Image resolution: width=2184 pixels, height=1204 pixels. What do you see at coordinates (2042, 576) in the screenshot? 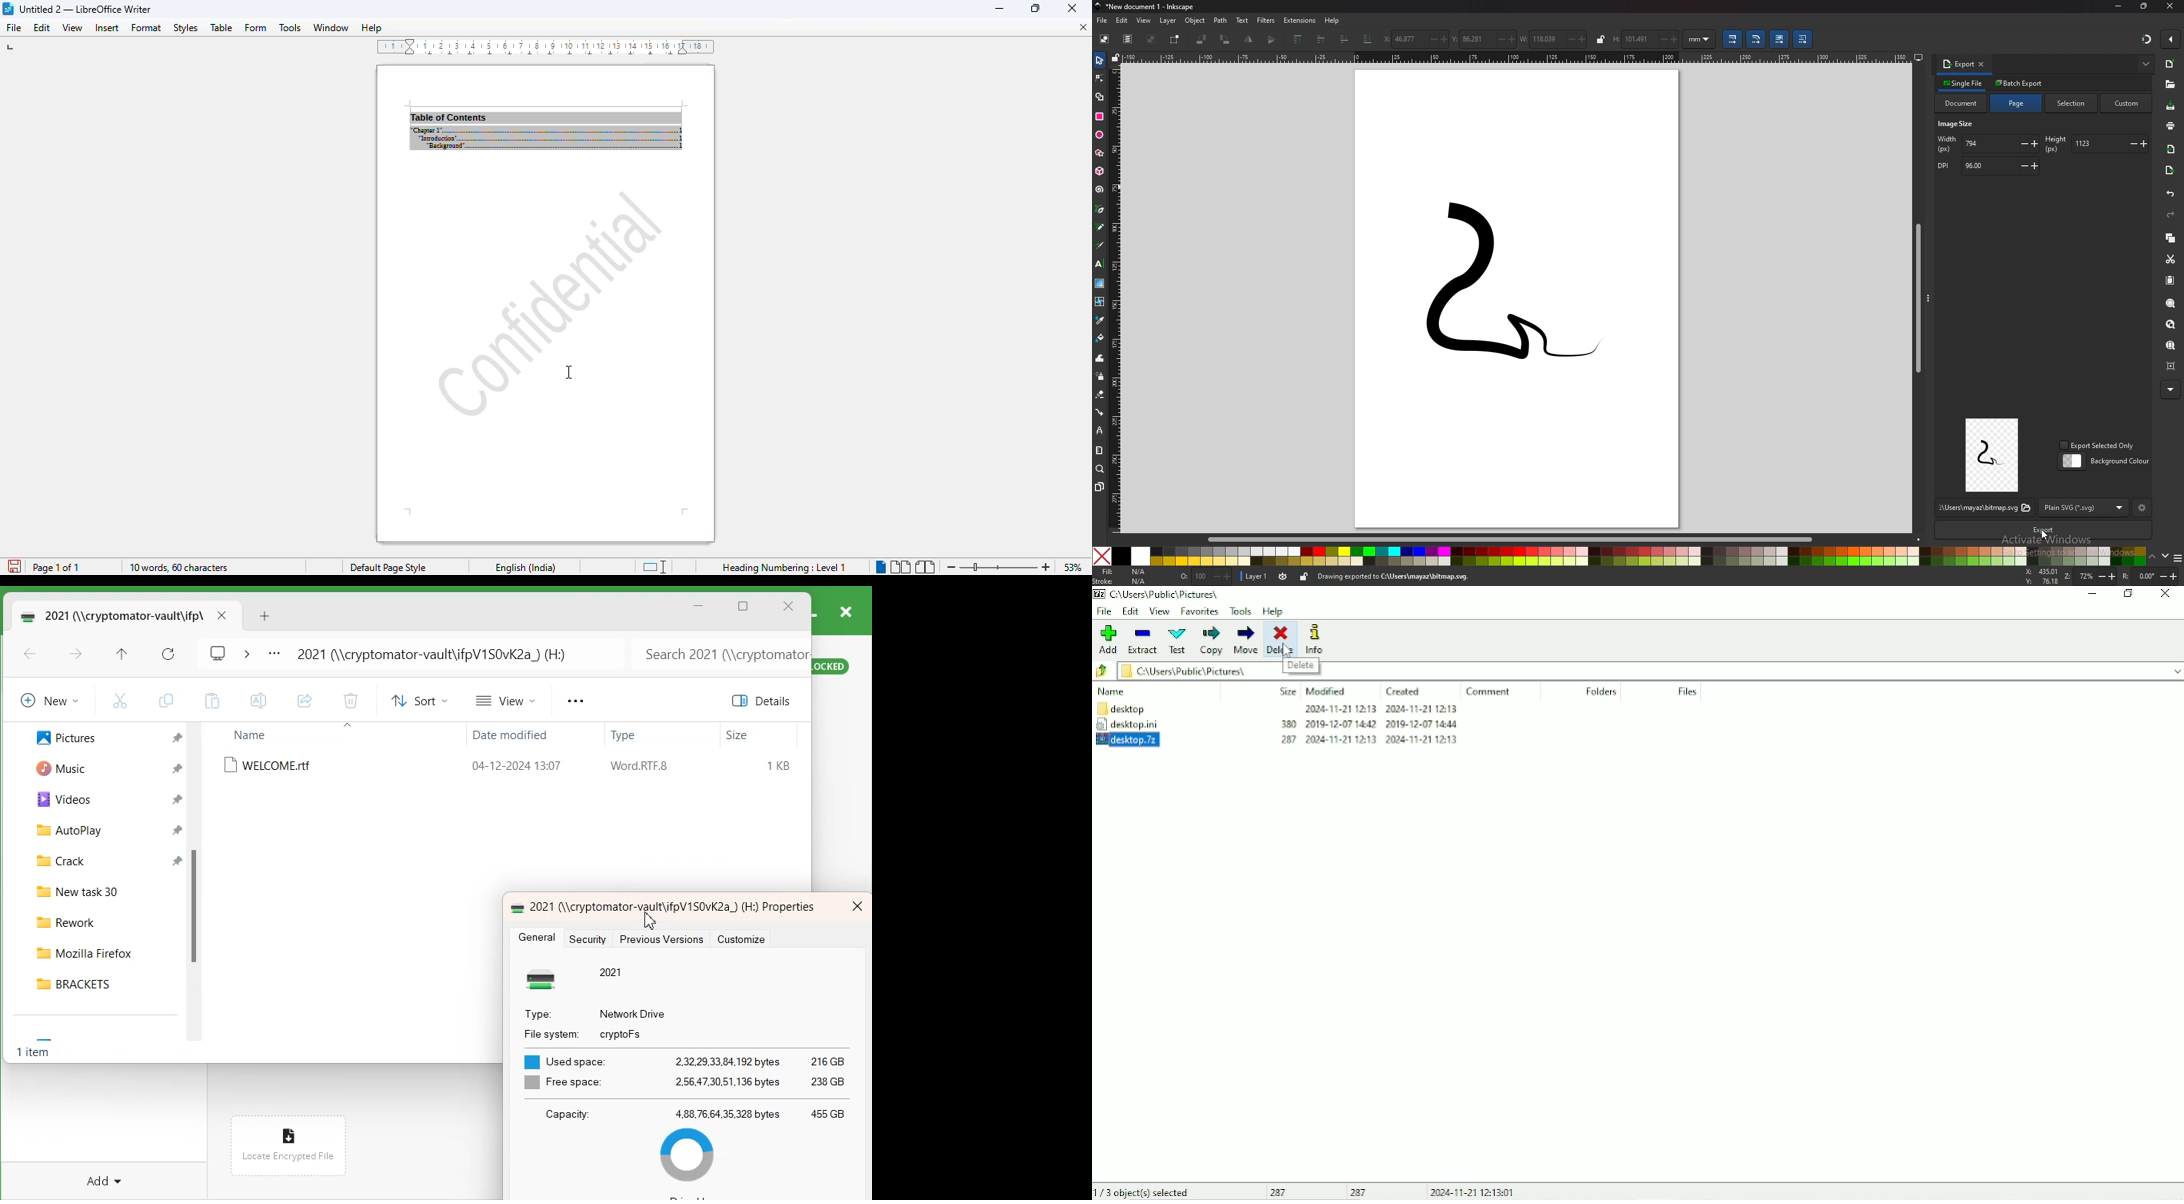
I see `x or y coordinates` at bounding box center [2042, 576].